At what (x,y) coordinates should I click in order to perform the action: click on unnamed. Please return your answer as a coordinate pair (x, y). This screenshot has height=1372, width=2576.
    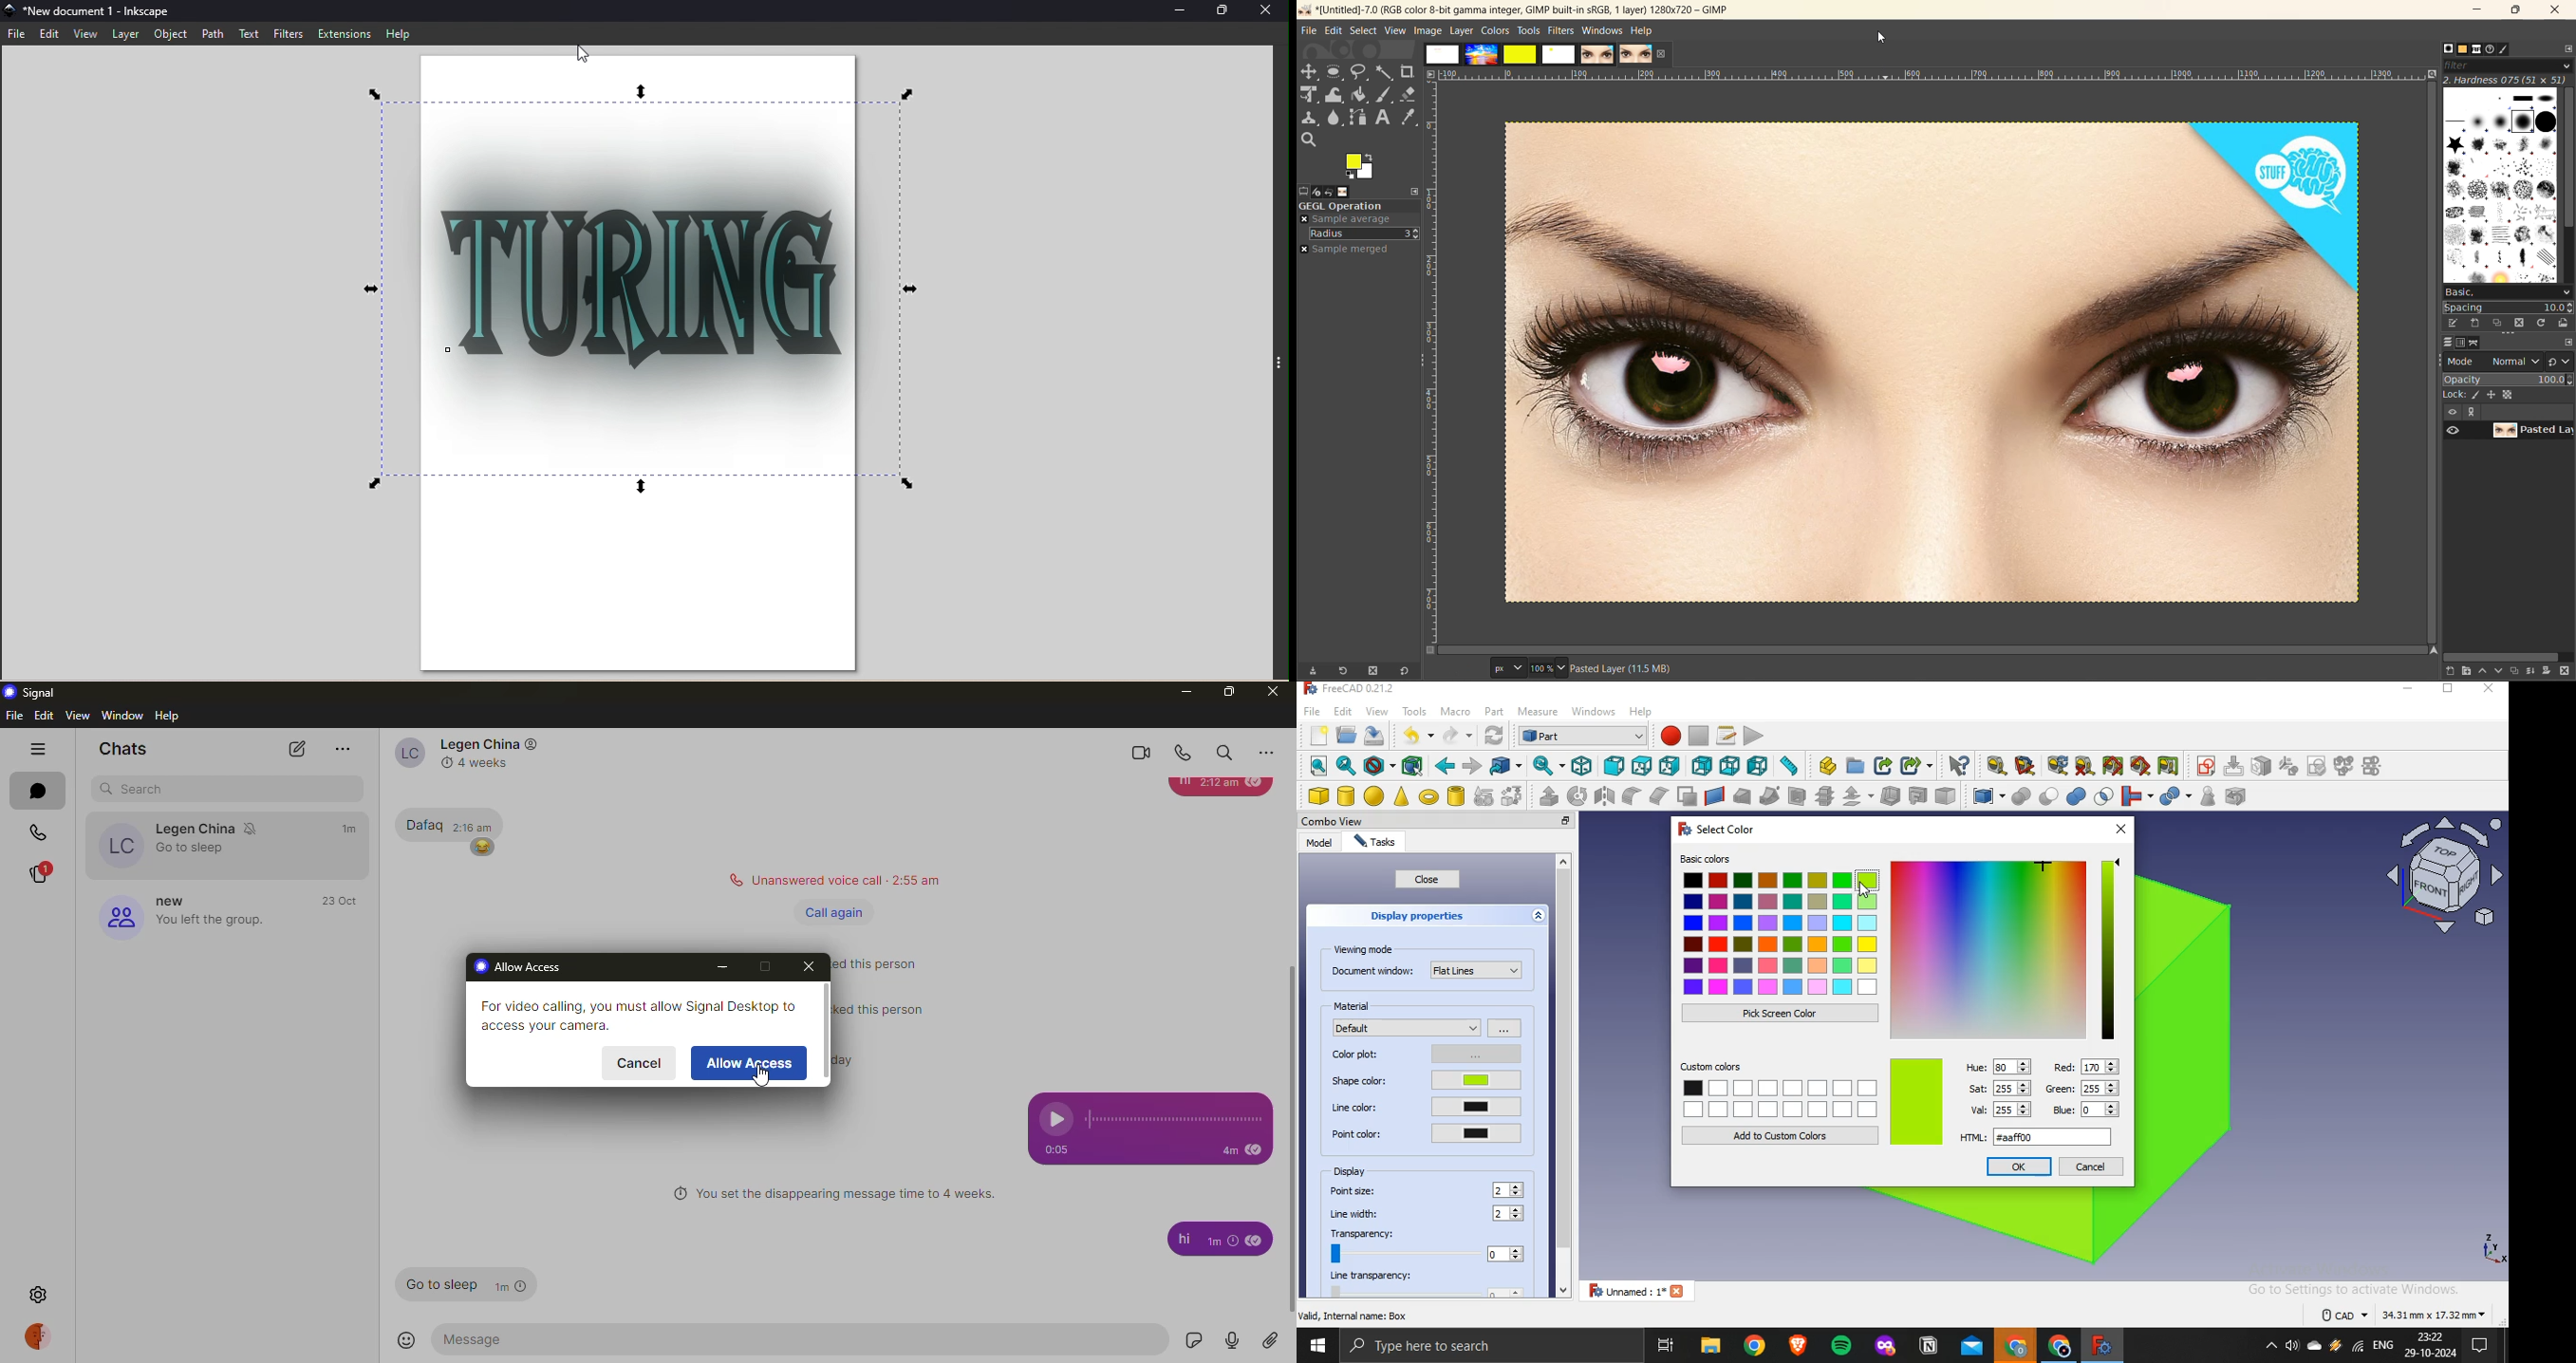
    Looking at the image, I should click on (1642, 1290).